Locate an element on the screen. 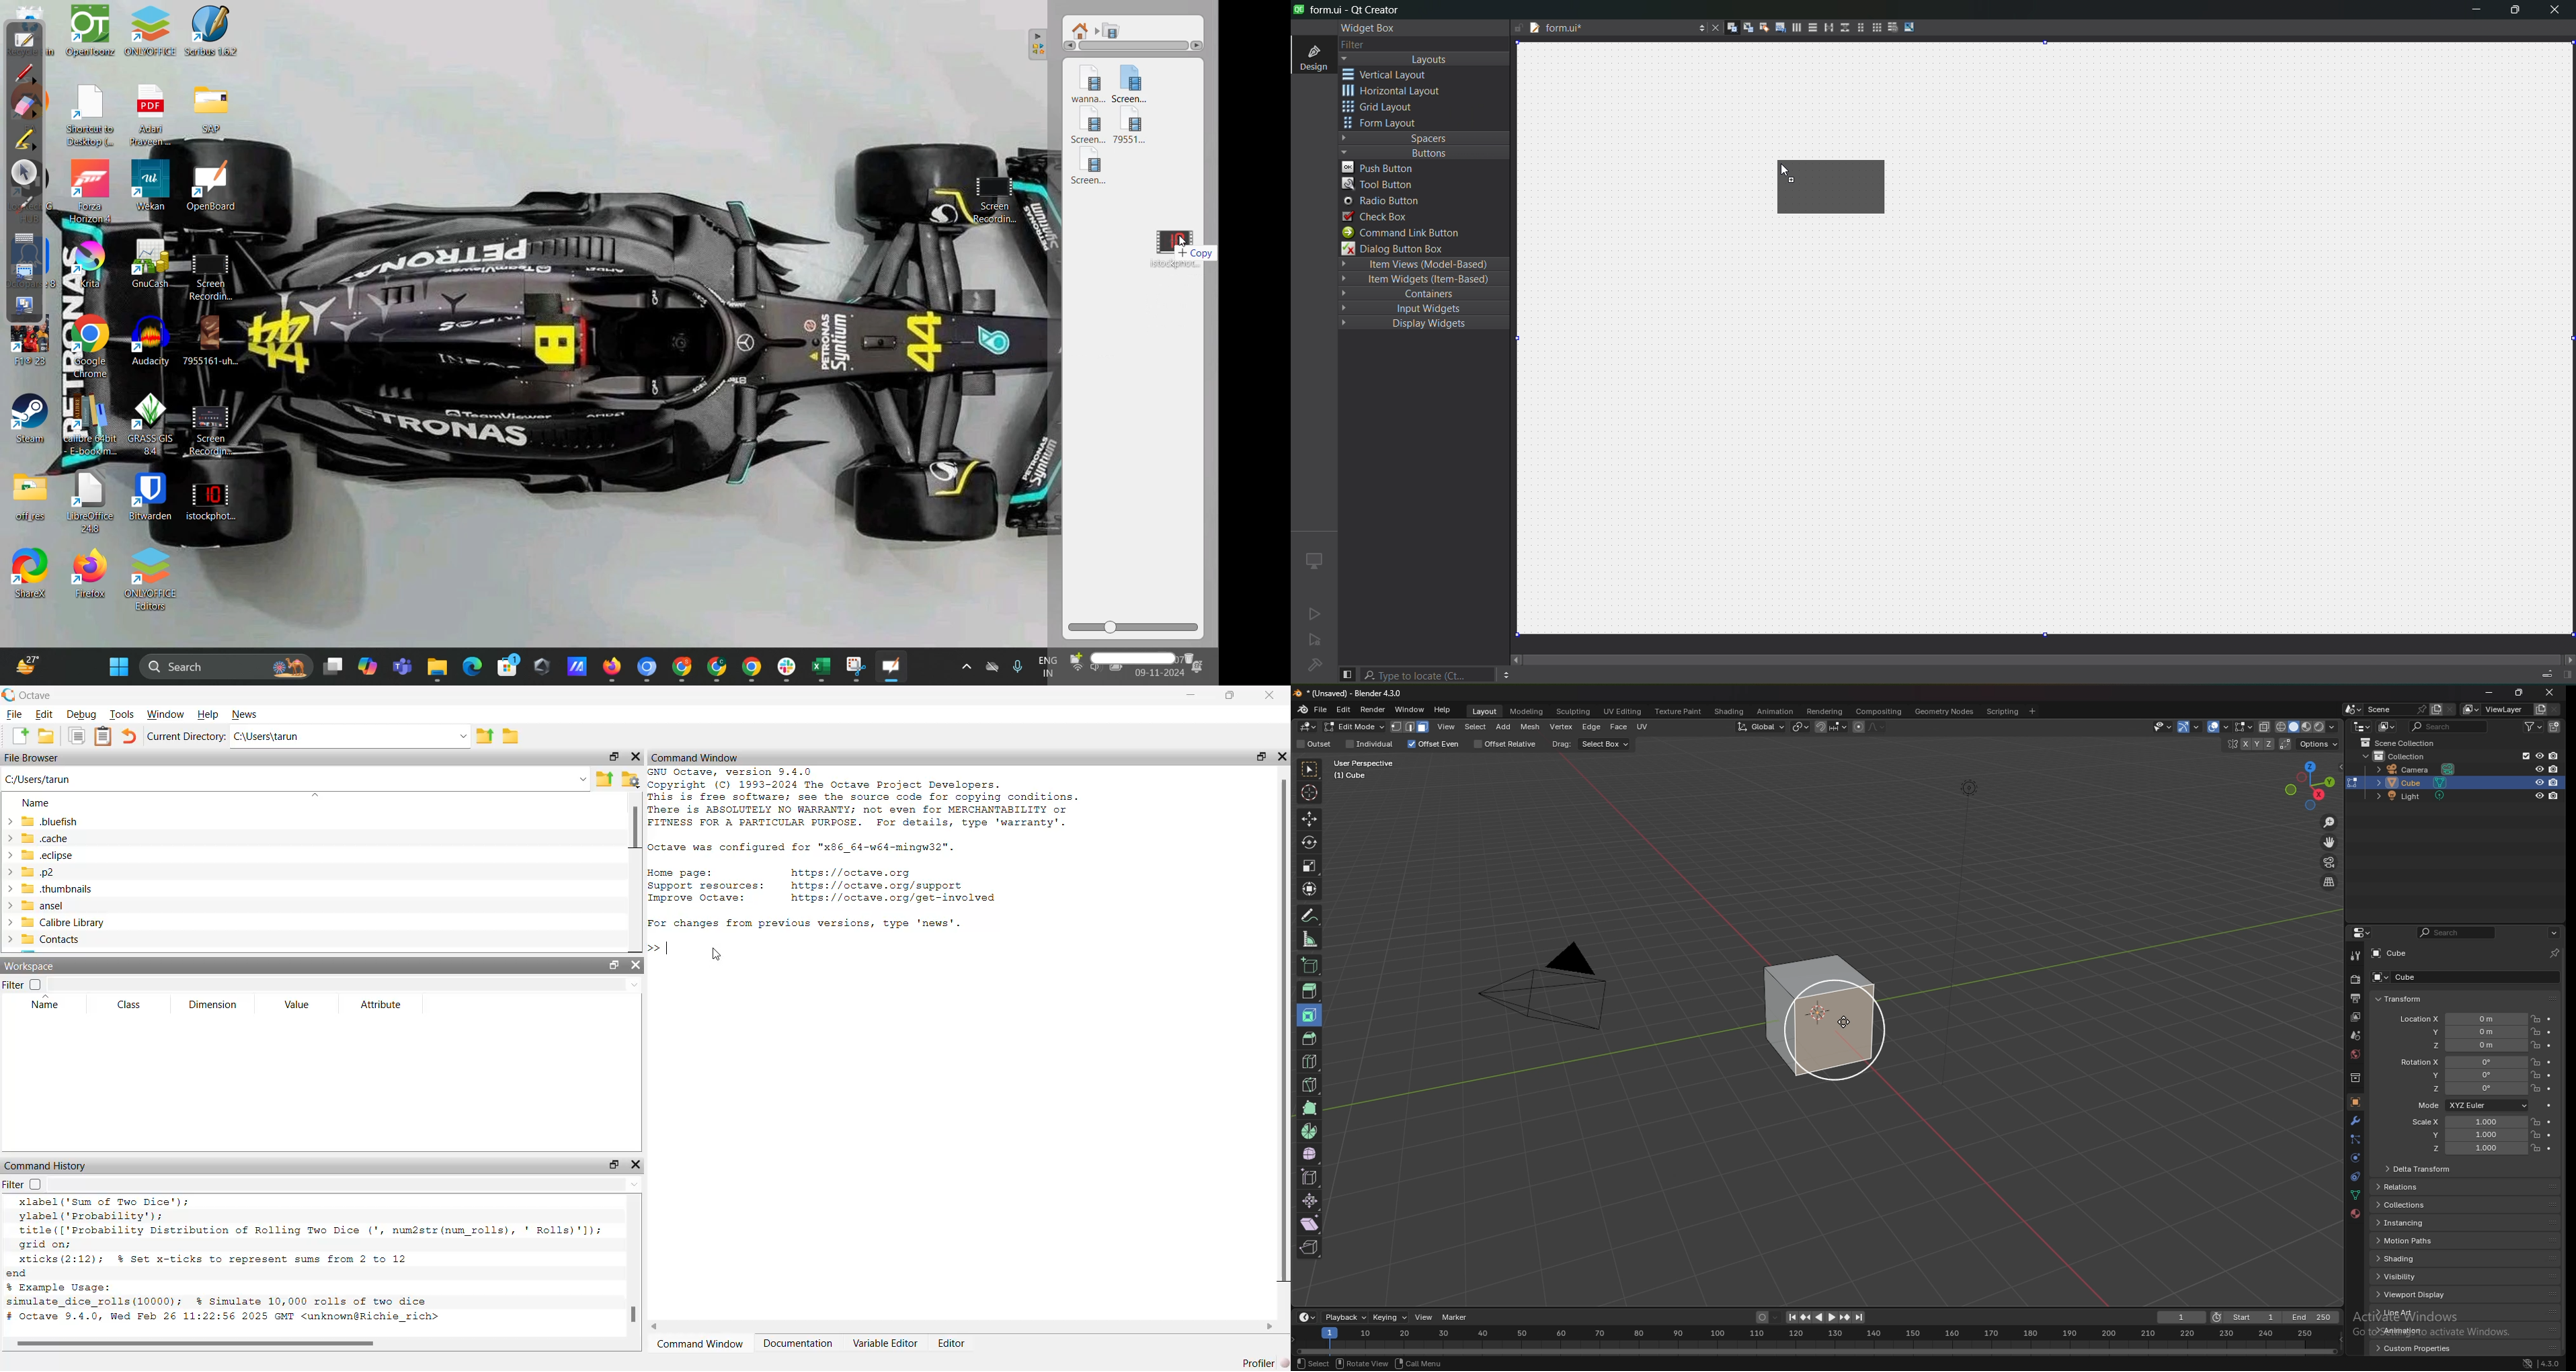 This screenshot has width=2576, height=1372. modeling is located at coordinates (1528, 711).